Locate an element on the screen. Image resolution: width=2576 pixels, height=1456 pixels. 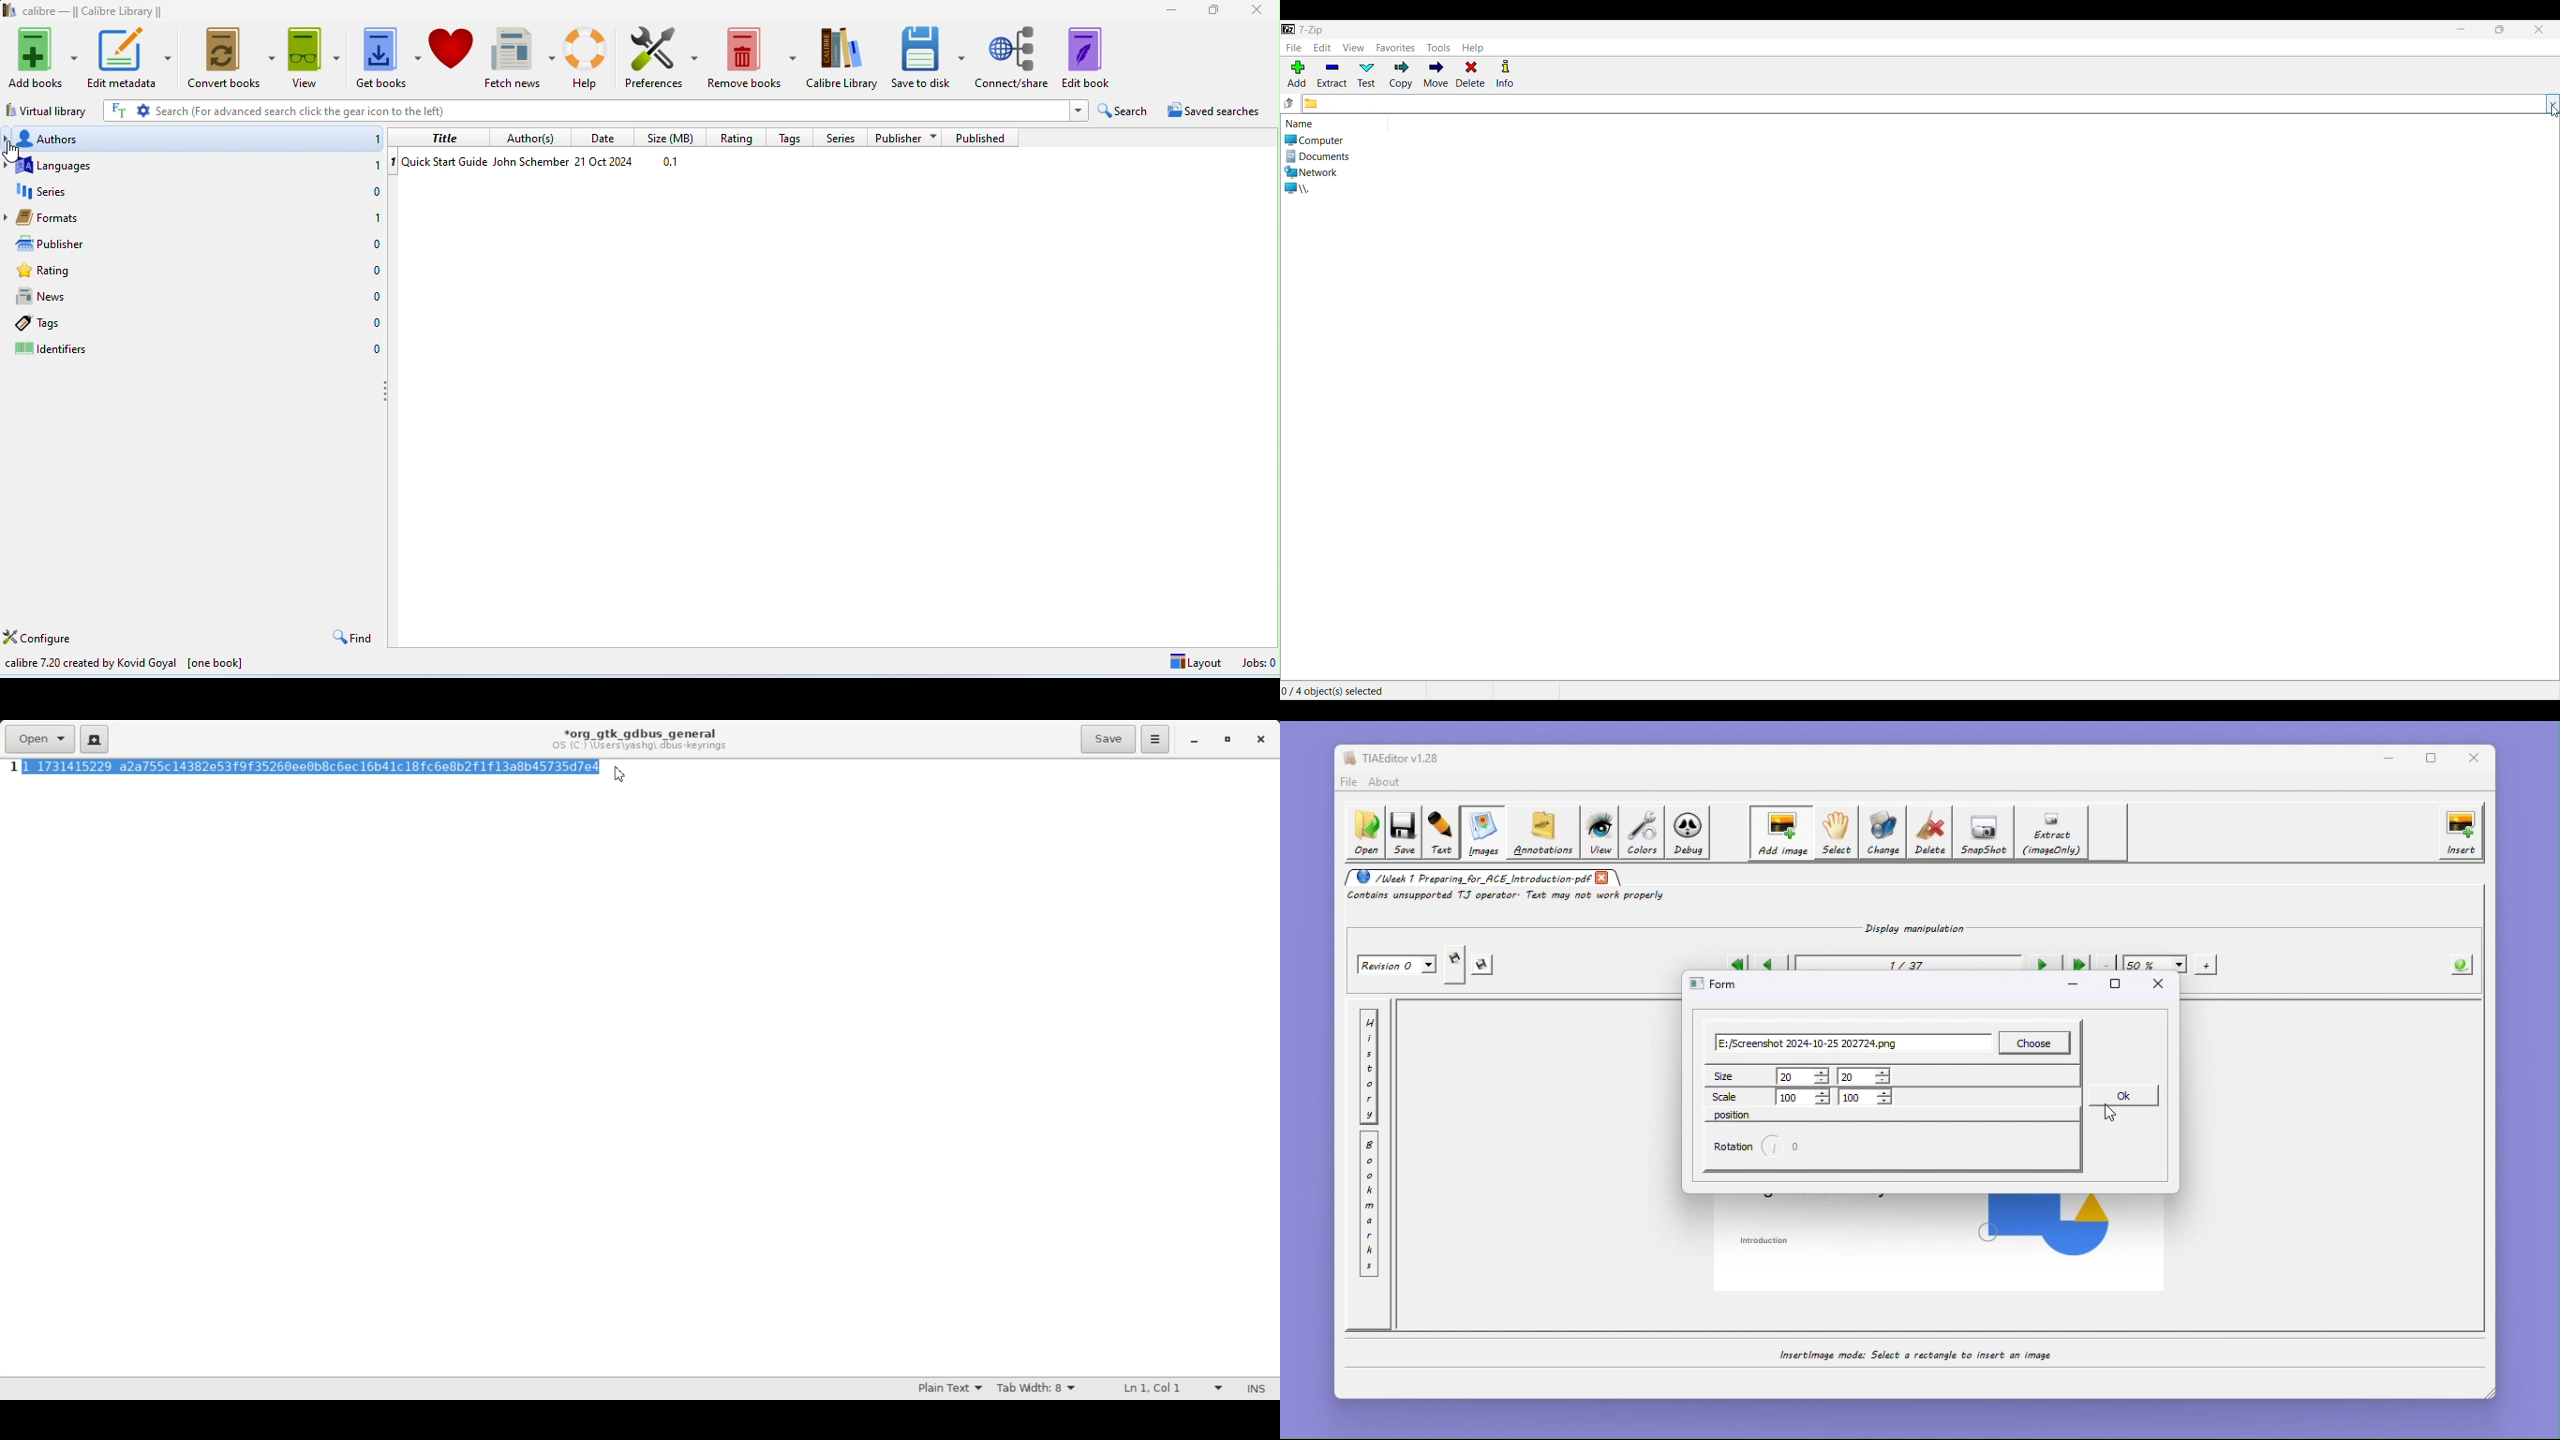
cursor is located at coordinates (12, 153).